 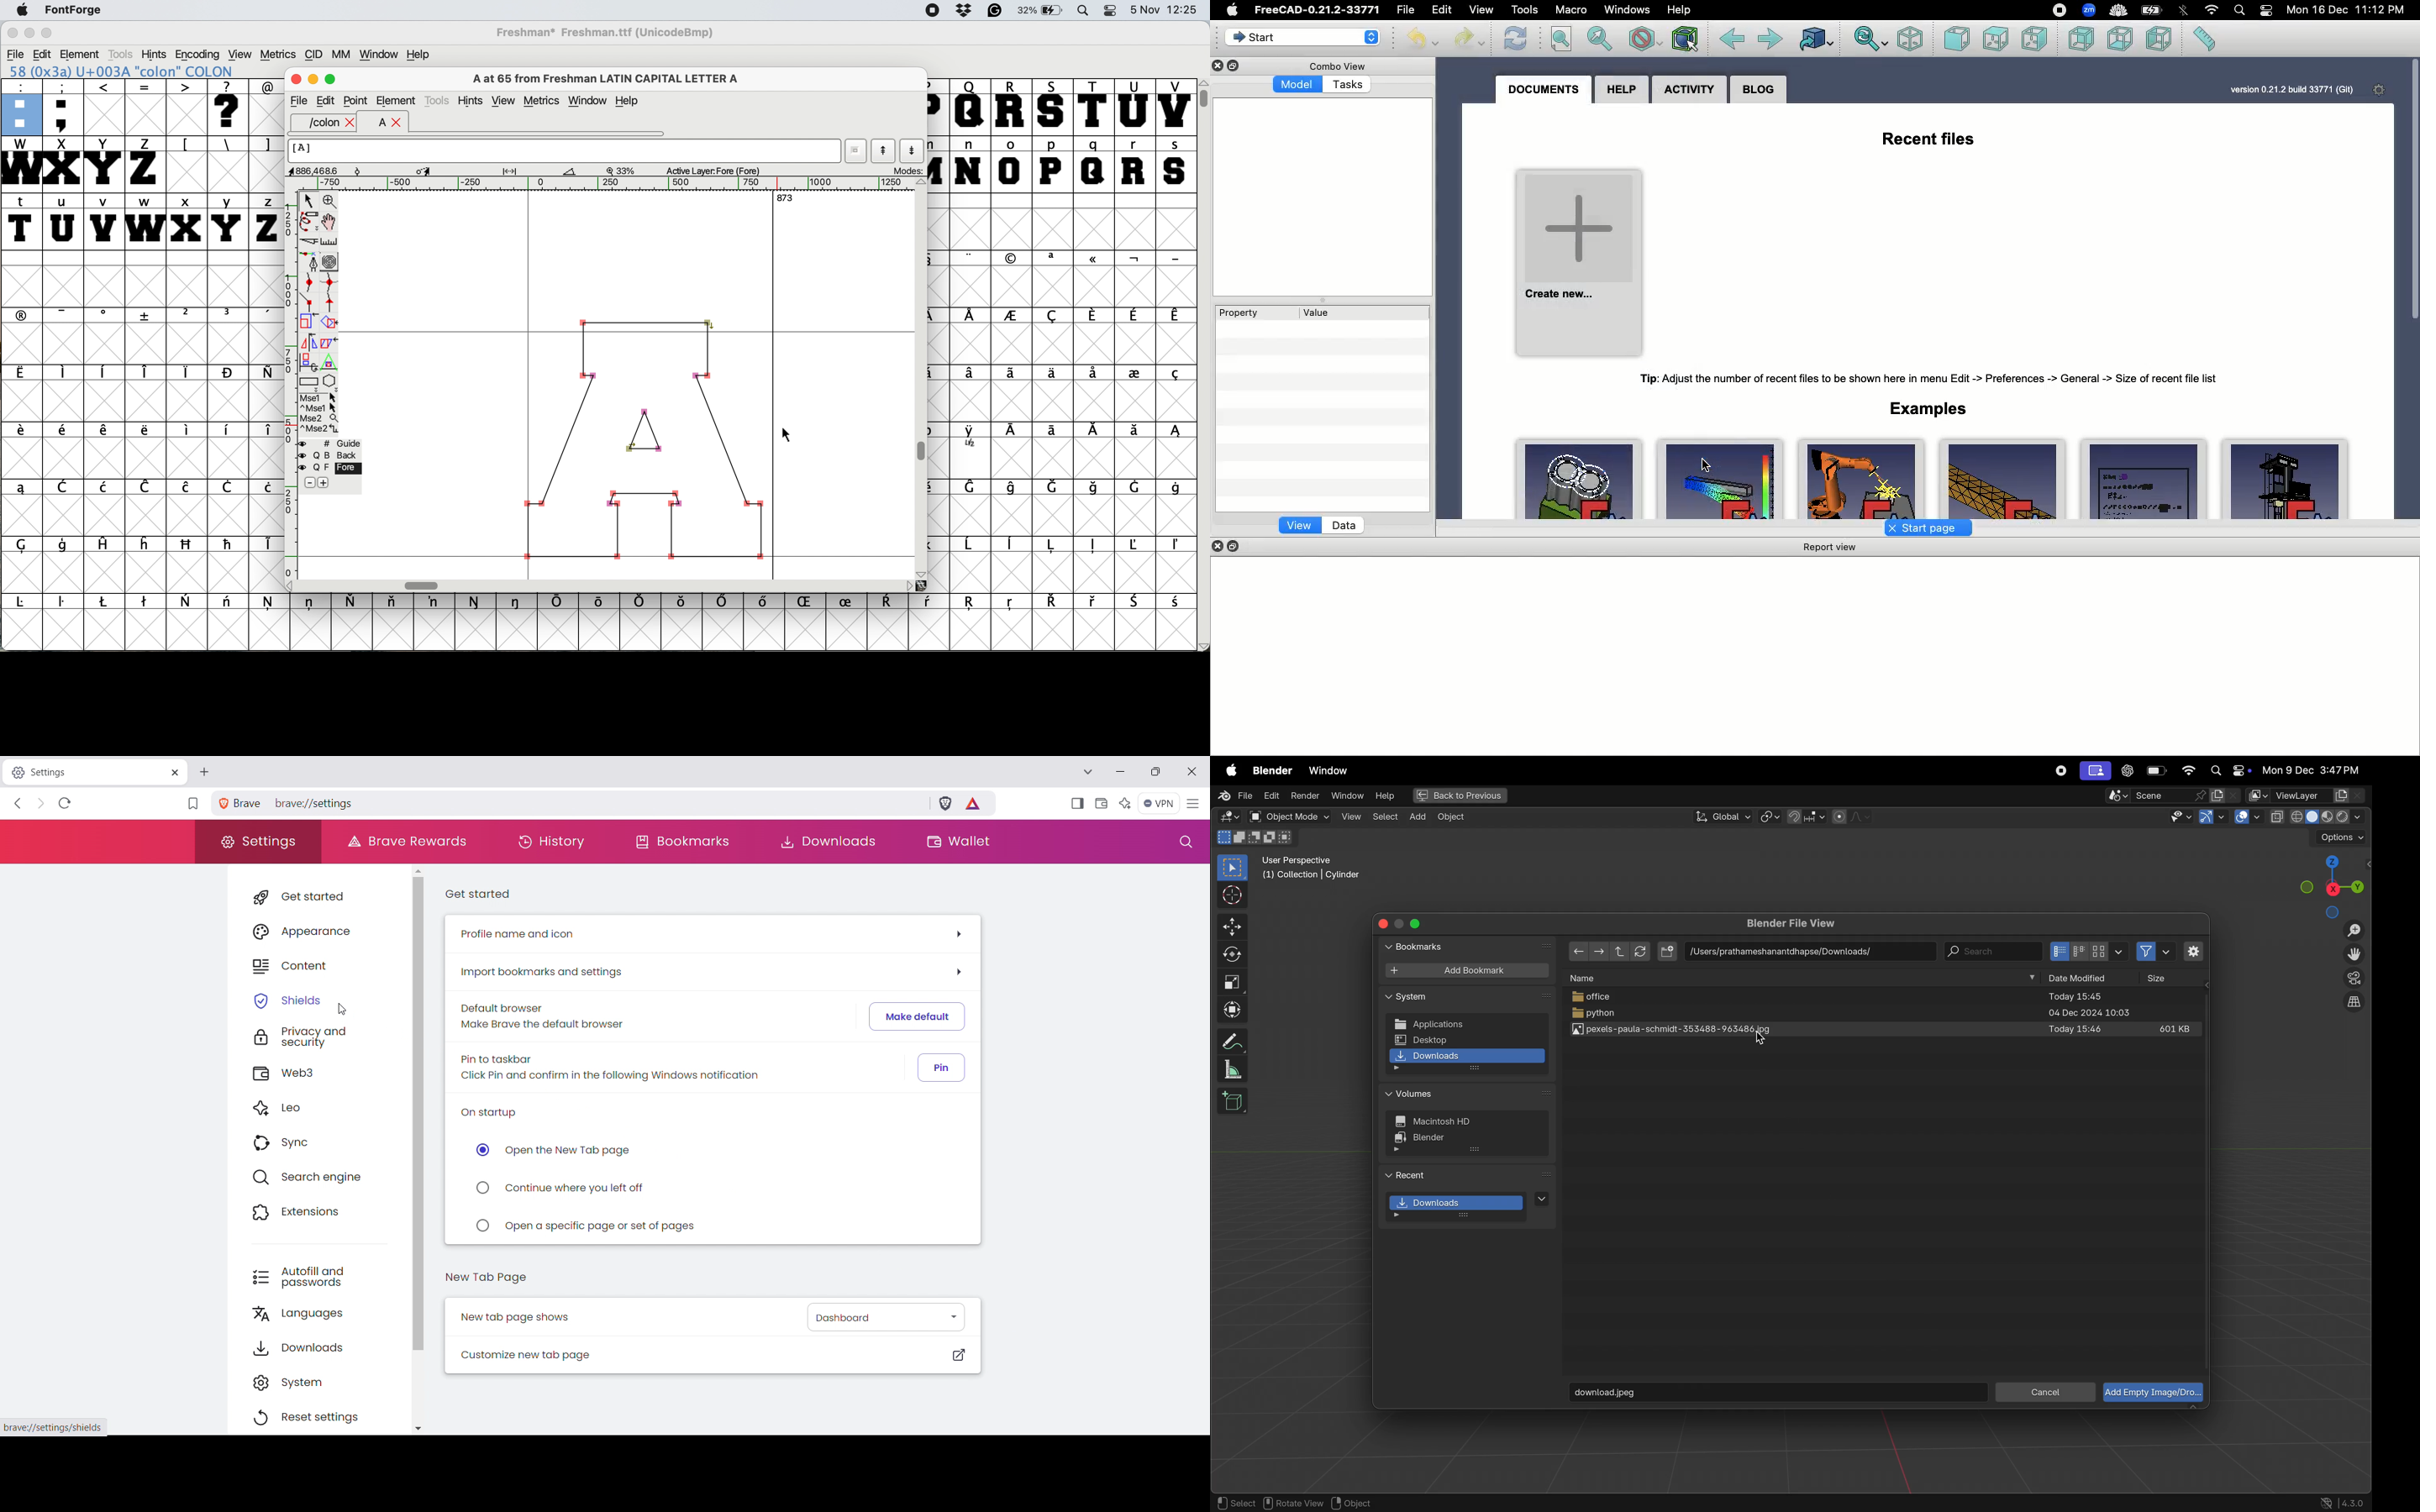 I want to click on battery, so click(x=1043, y=11).